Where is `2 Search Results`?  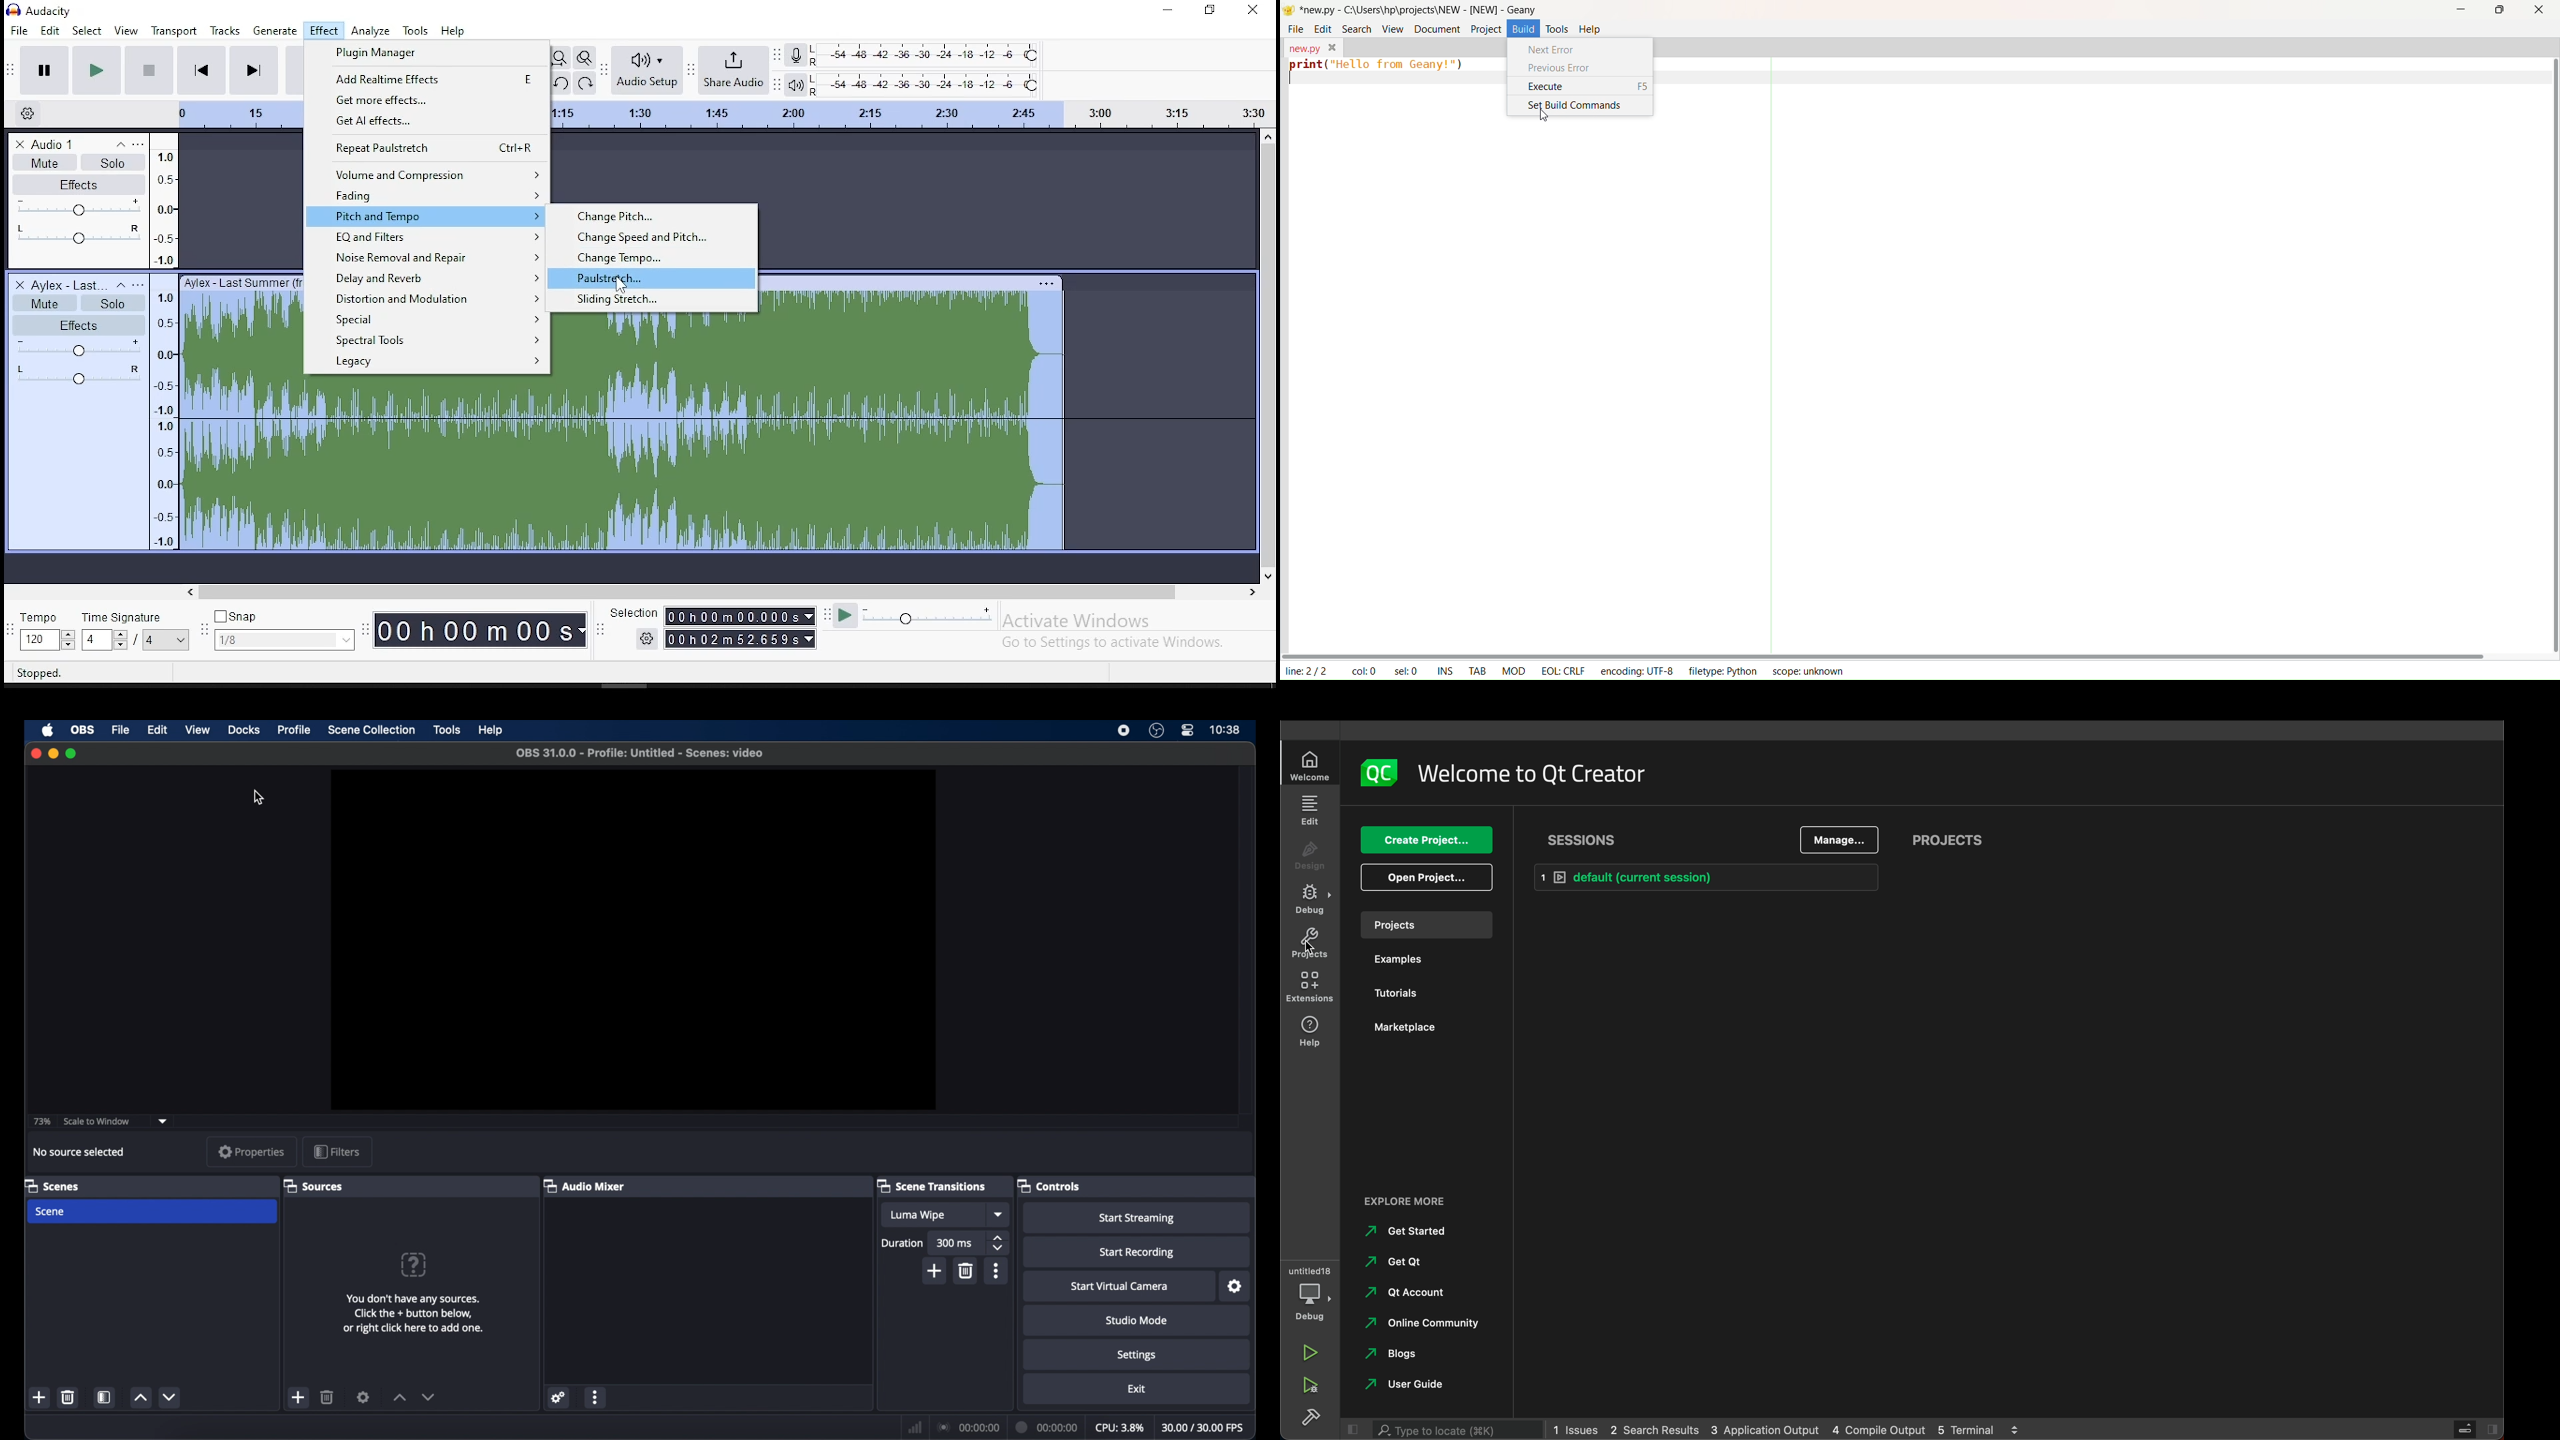
2 Search Results is located at coordinates (1653, 1428).